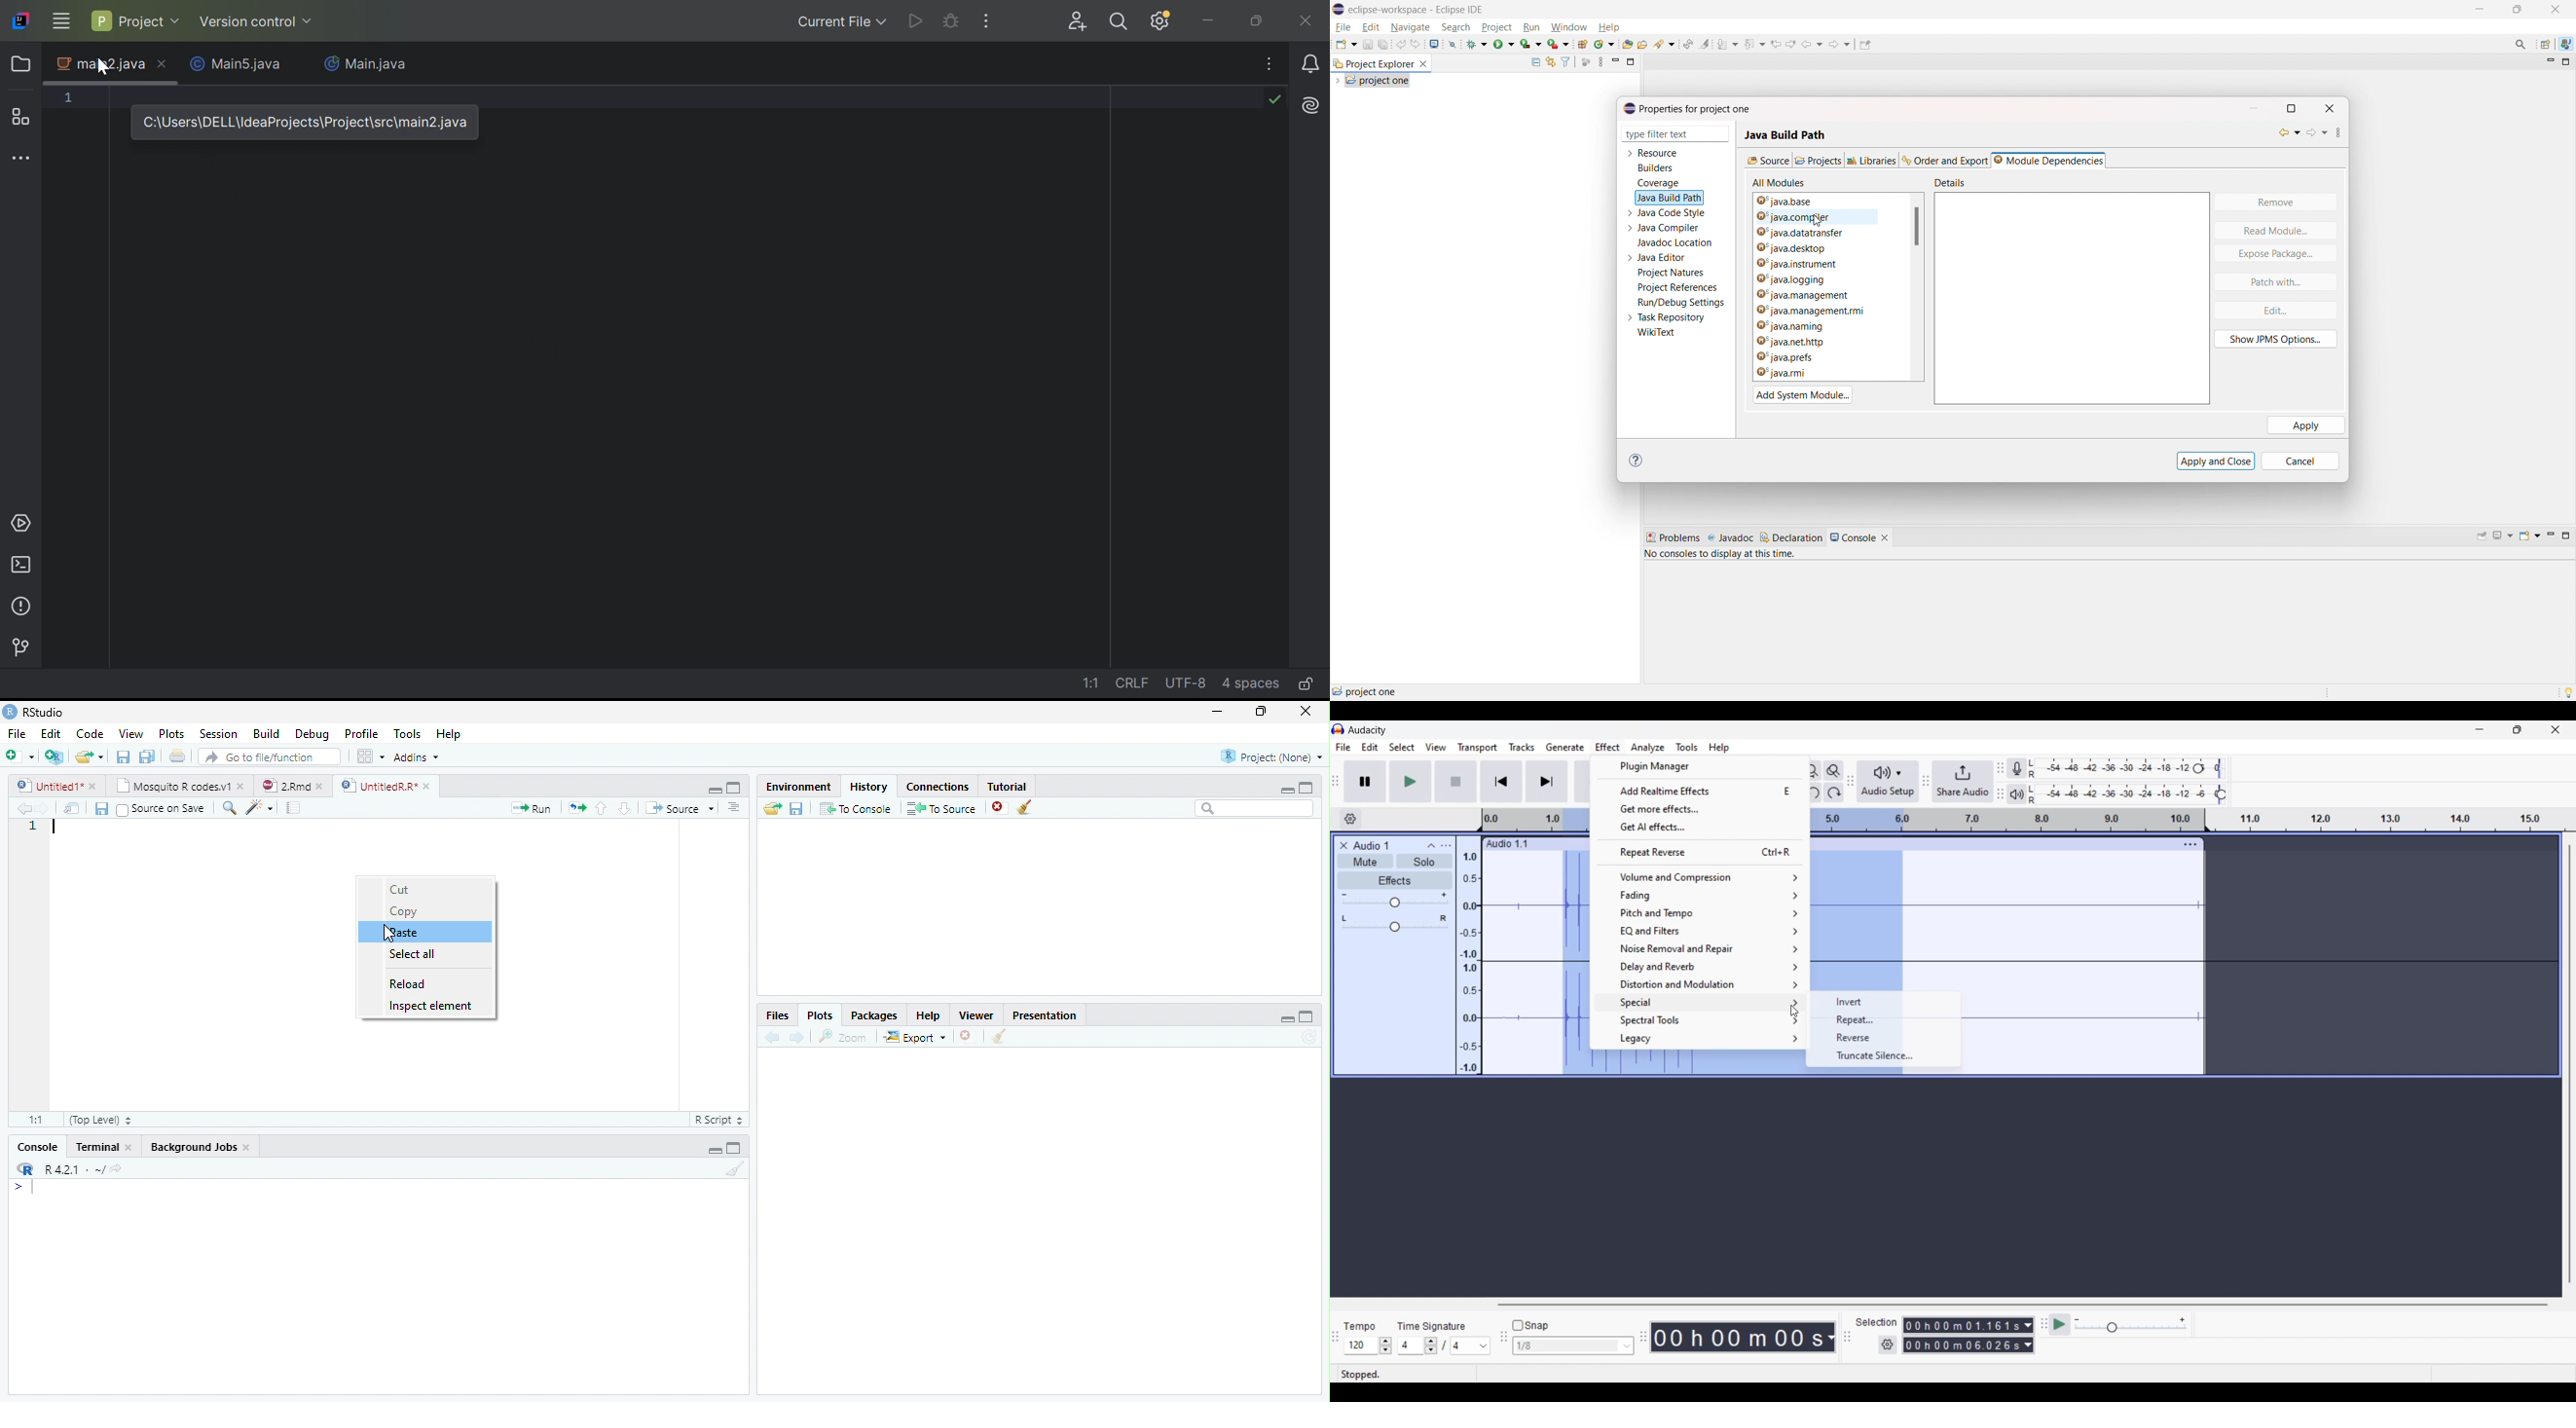 This screenshot has width=2576, height=1428. I want to click on search, so click(226, 807).